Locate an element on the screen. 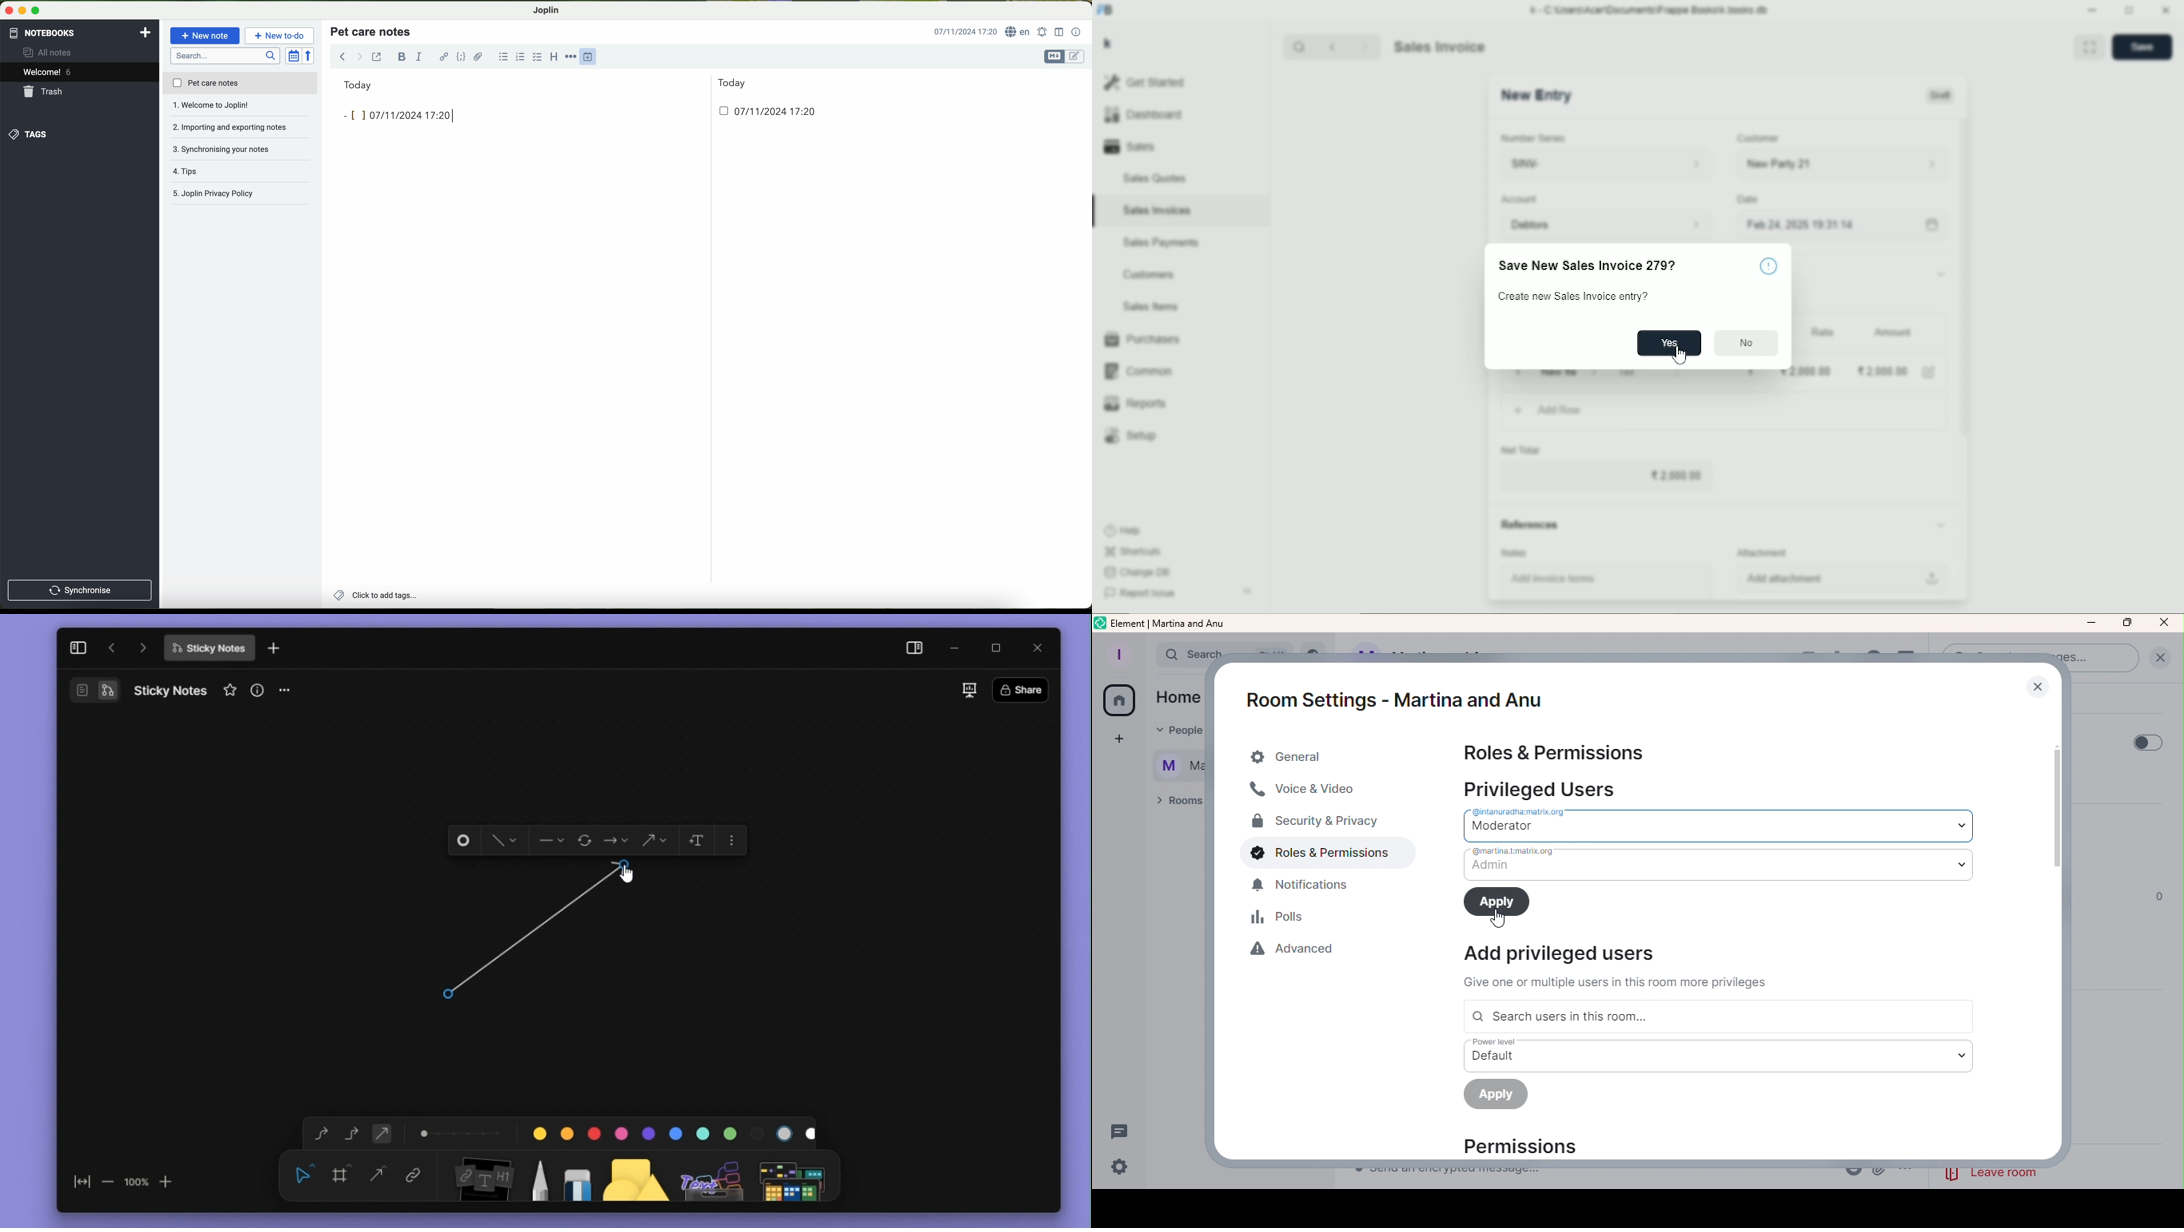  attach file is located at coordinates (478, 57).